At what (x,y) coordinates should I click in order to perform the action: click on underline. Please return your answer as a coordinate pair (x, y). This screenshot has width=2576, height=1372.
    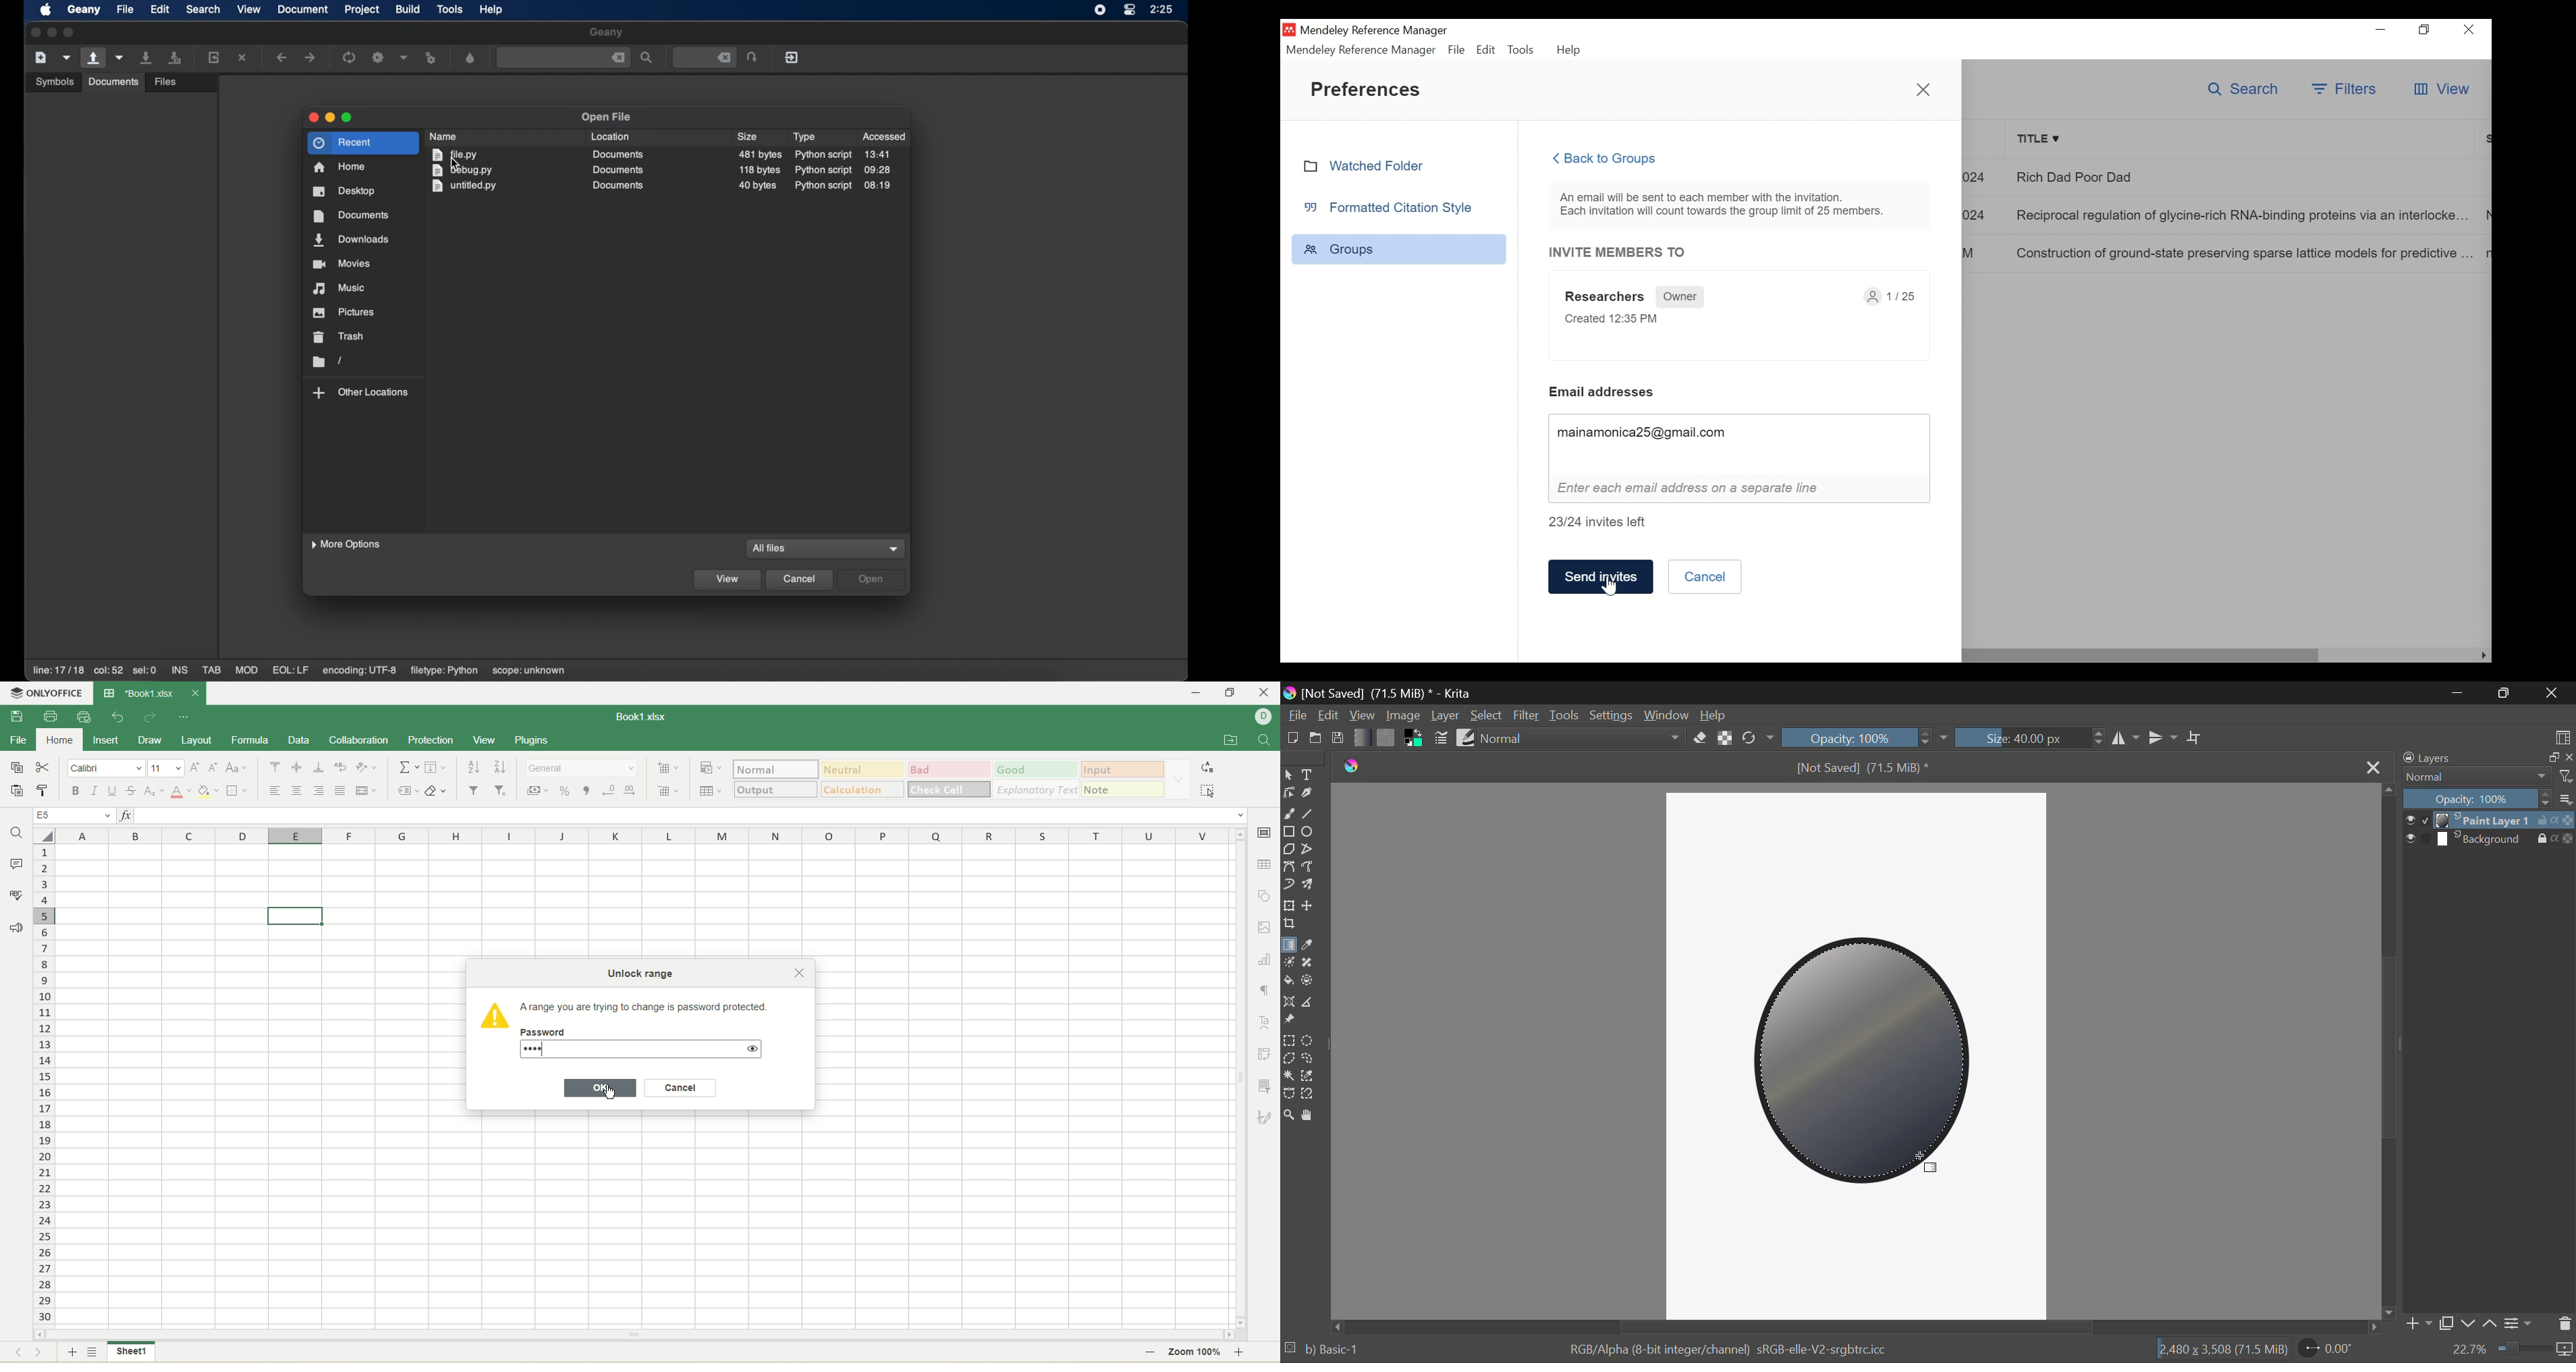
    Looking at the image, I should click on (112, 791).